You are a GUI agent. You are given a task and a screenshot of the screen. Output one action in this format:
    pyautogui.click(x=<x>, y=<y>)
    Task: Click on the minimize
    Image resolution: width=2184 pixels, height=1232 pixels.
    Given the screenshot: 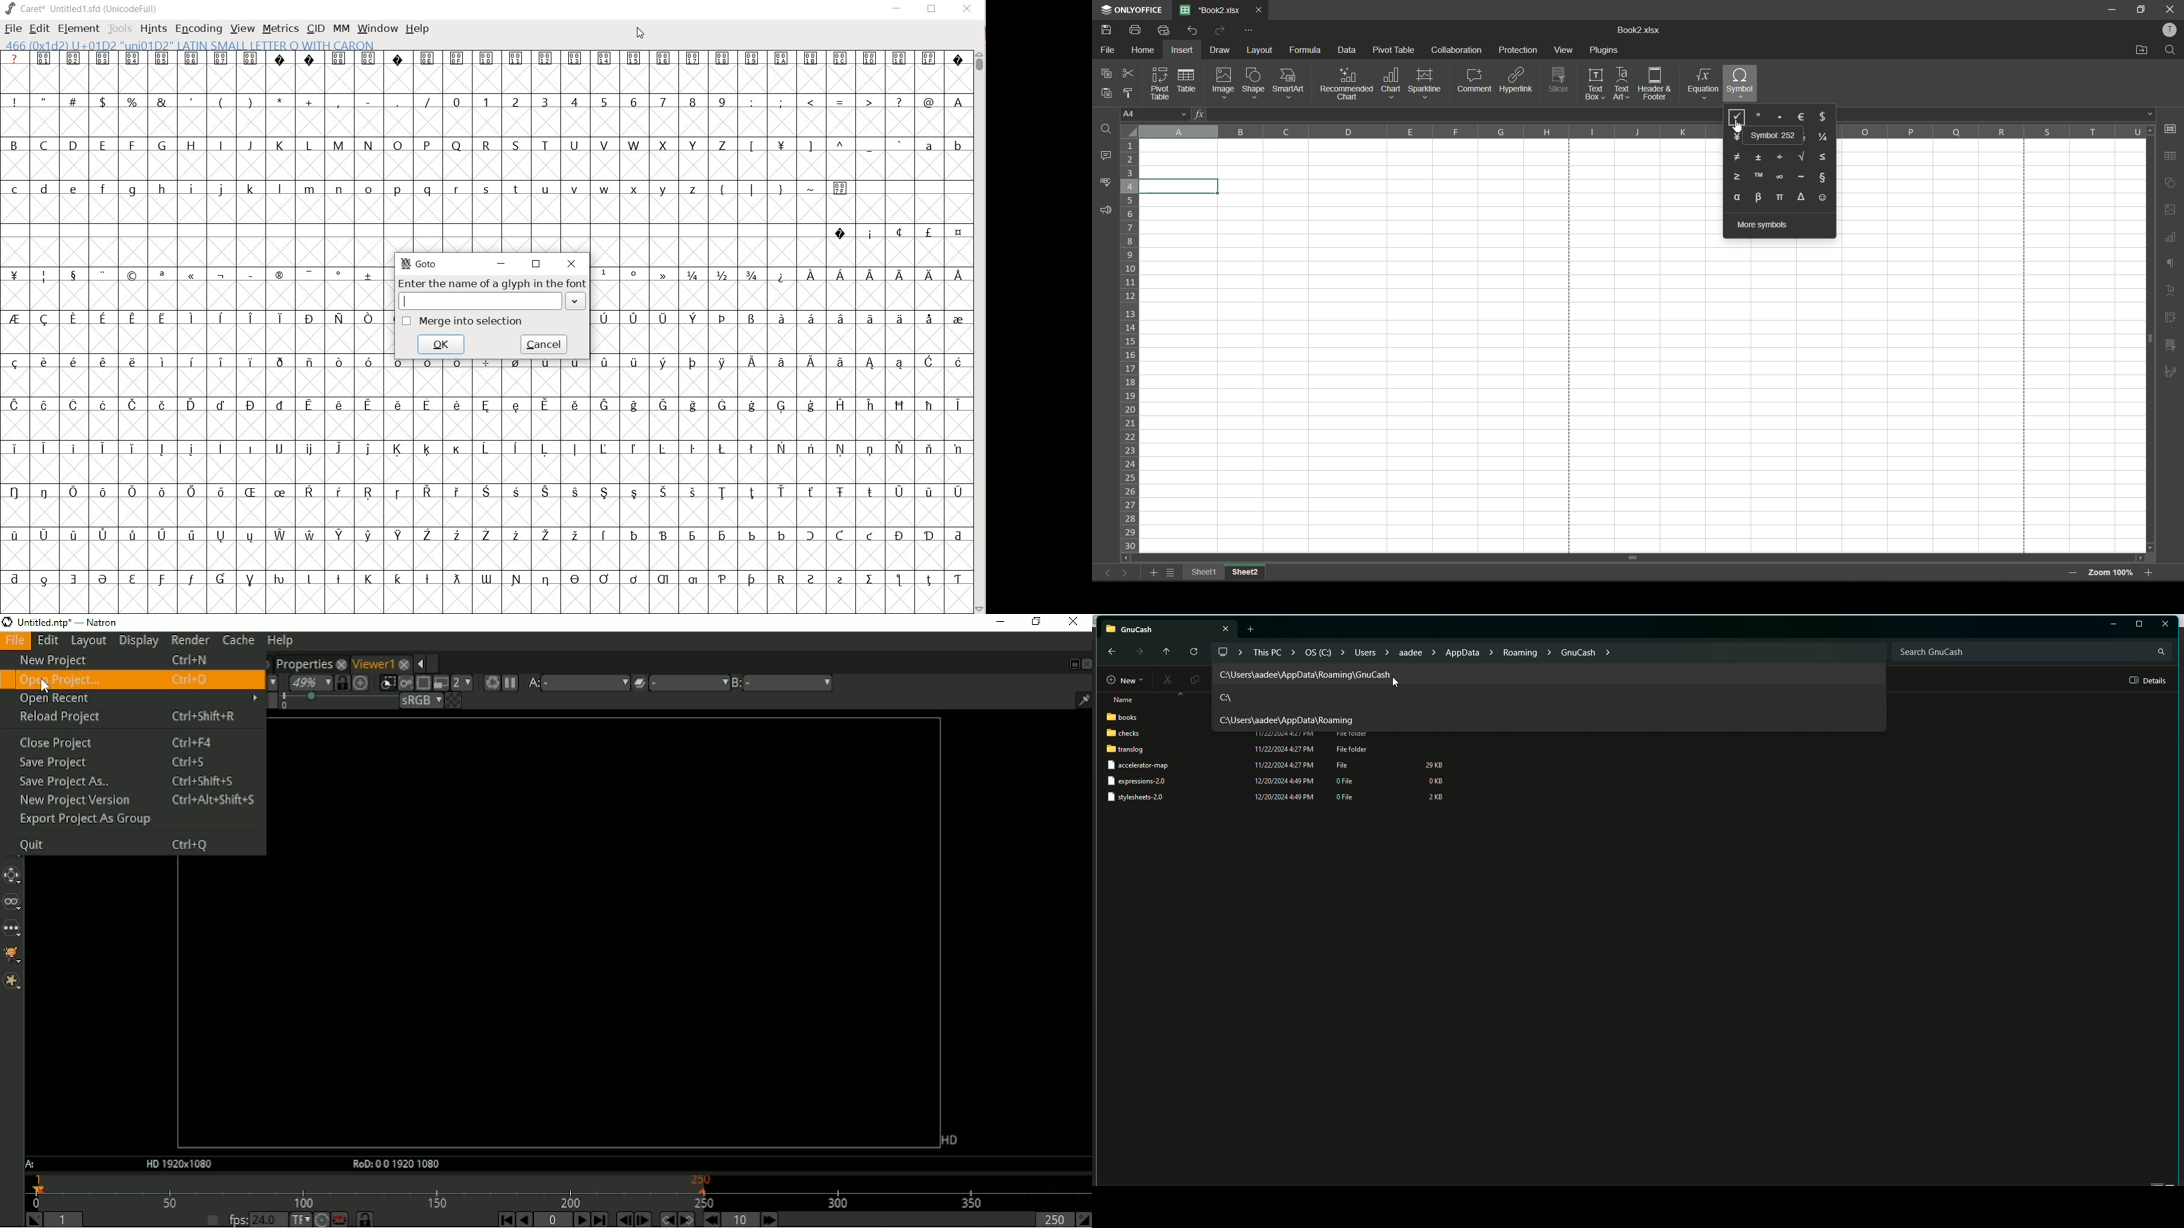 What is the action you would take?
    pyautogui.click(x=2109, y=8)
    